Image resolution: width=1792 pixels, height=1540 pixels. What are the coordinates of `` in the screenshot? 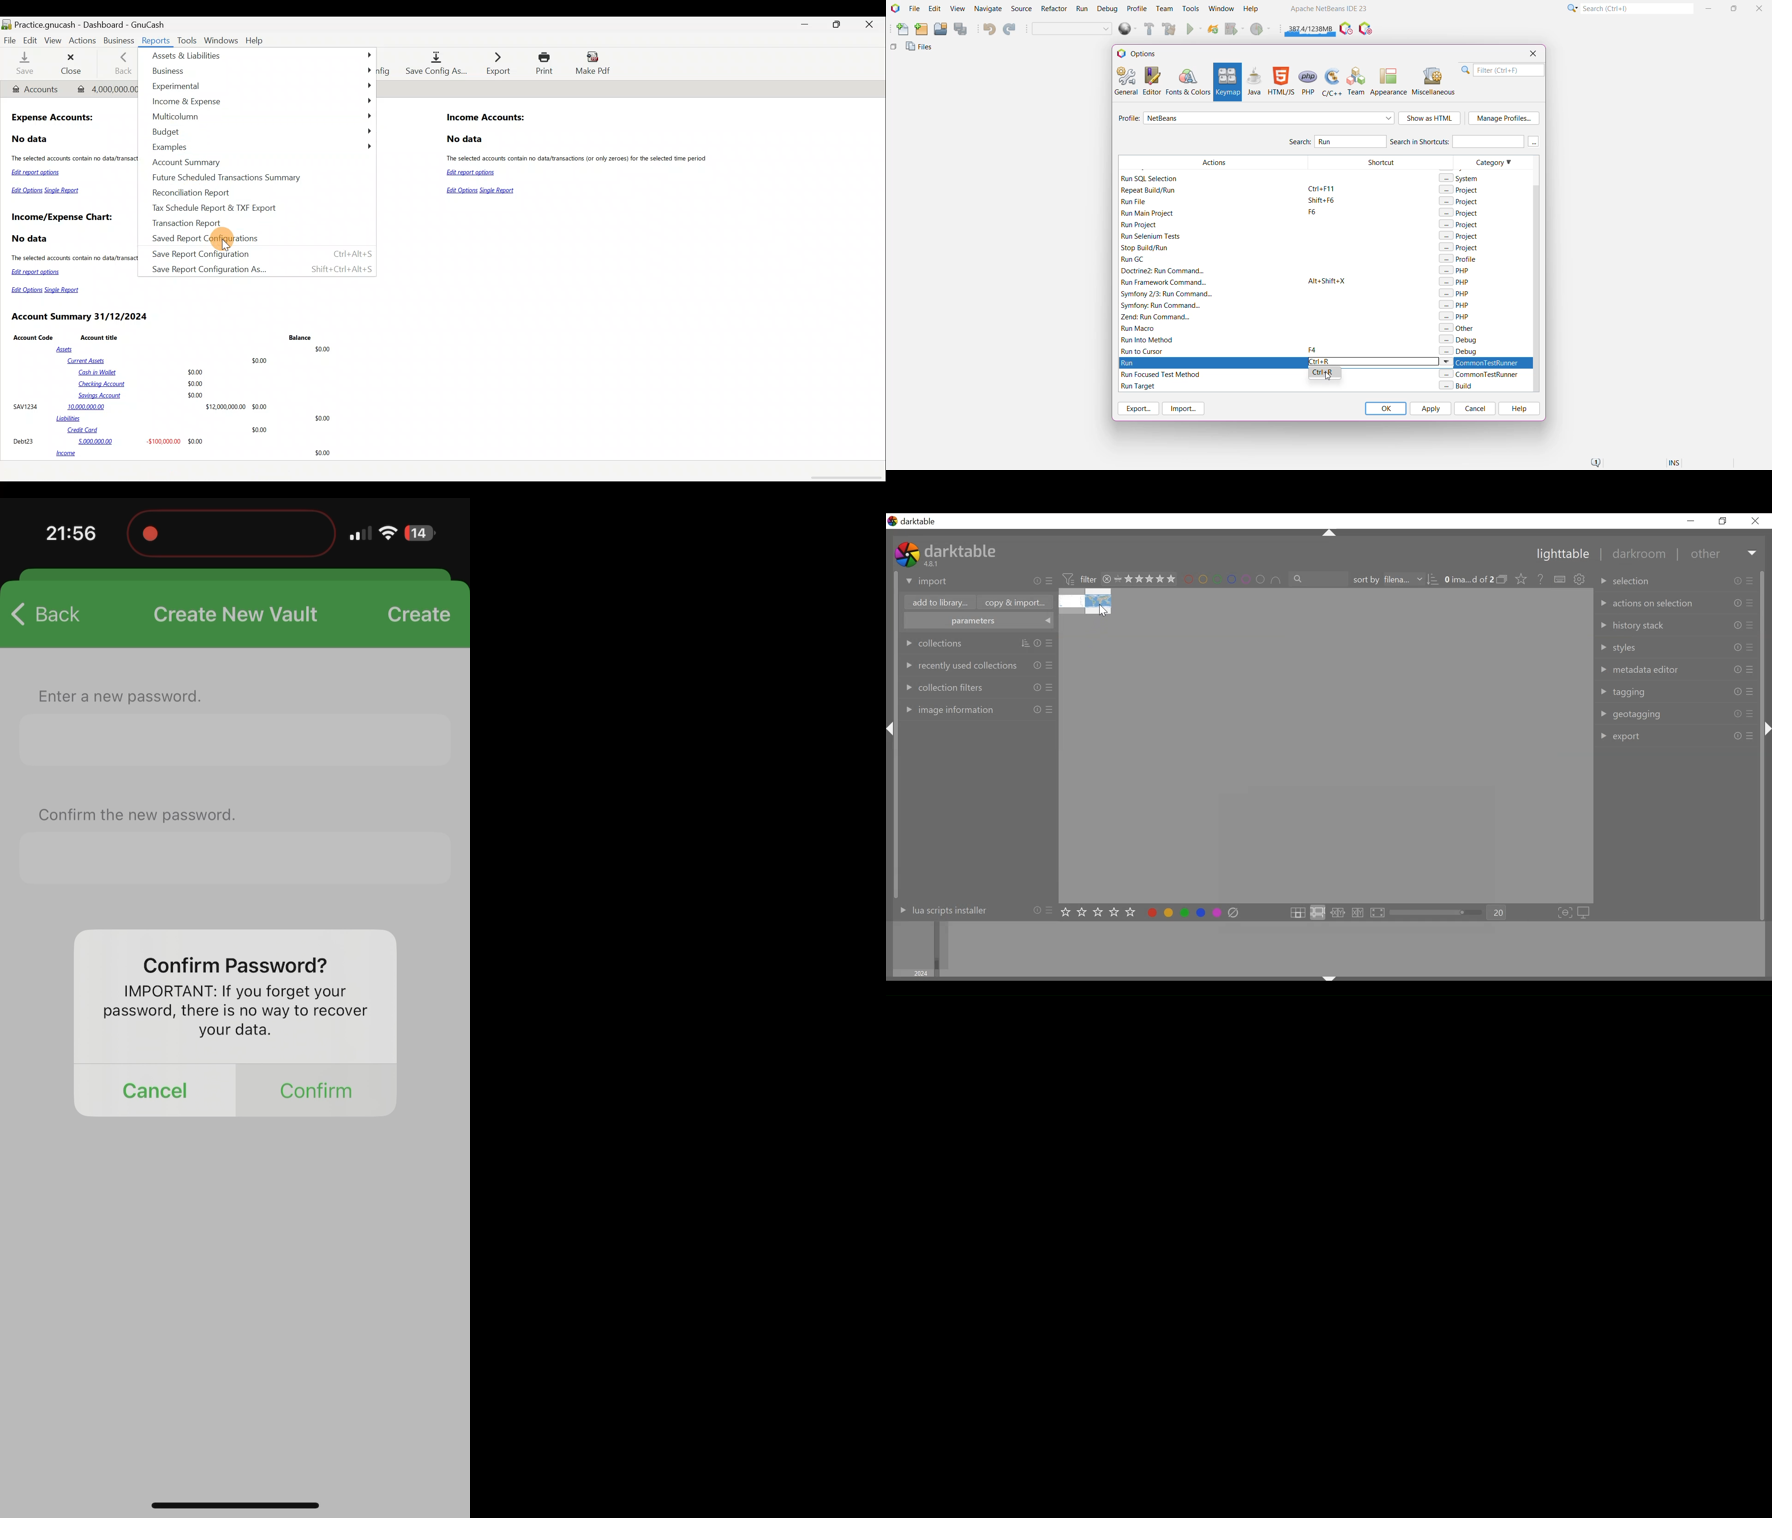 It's located at (1736, 605).